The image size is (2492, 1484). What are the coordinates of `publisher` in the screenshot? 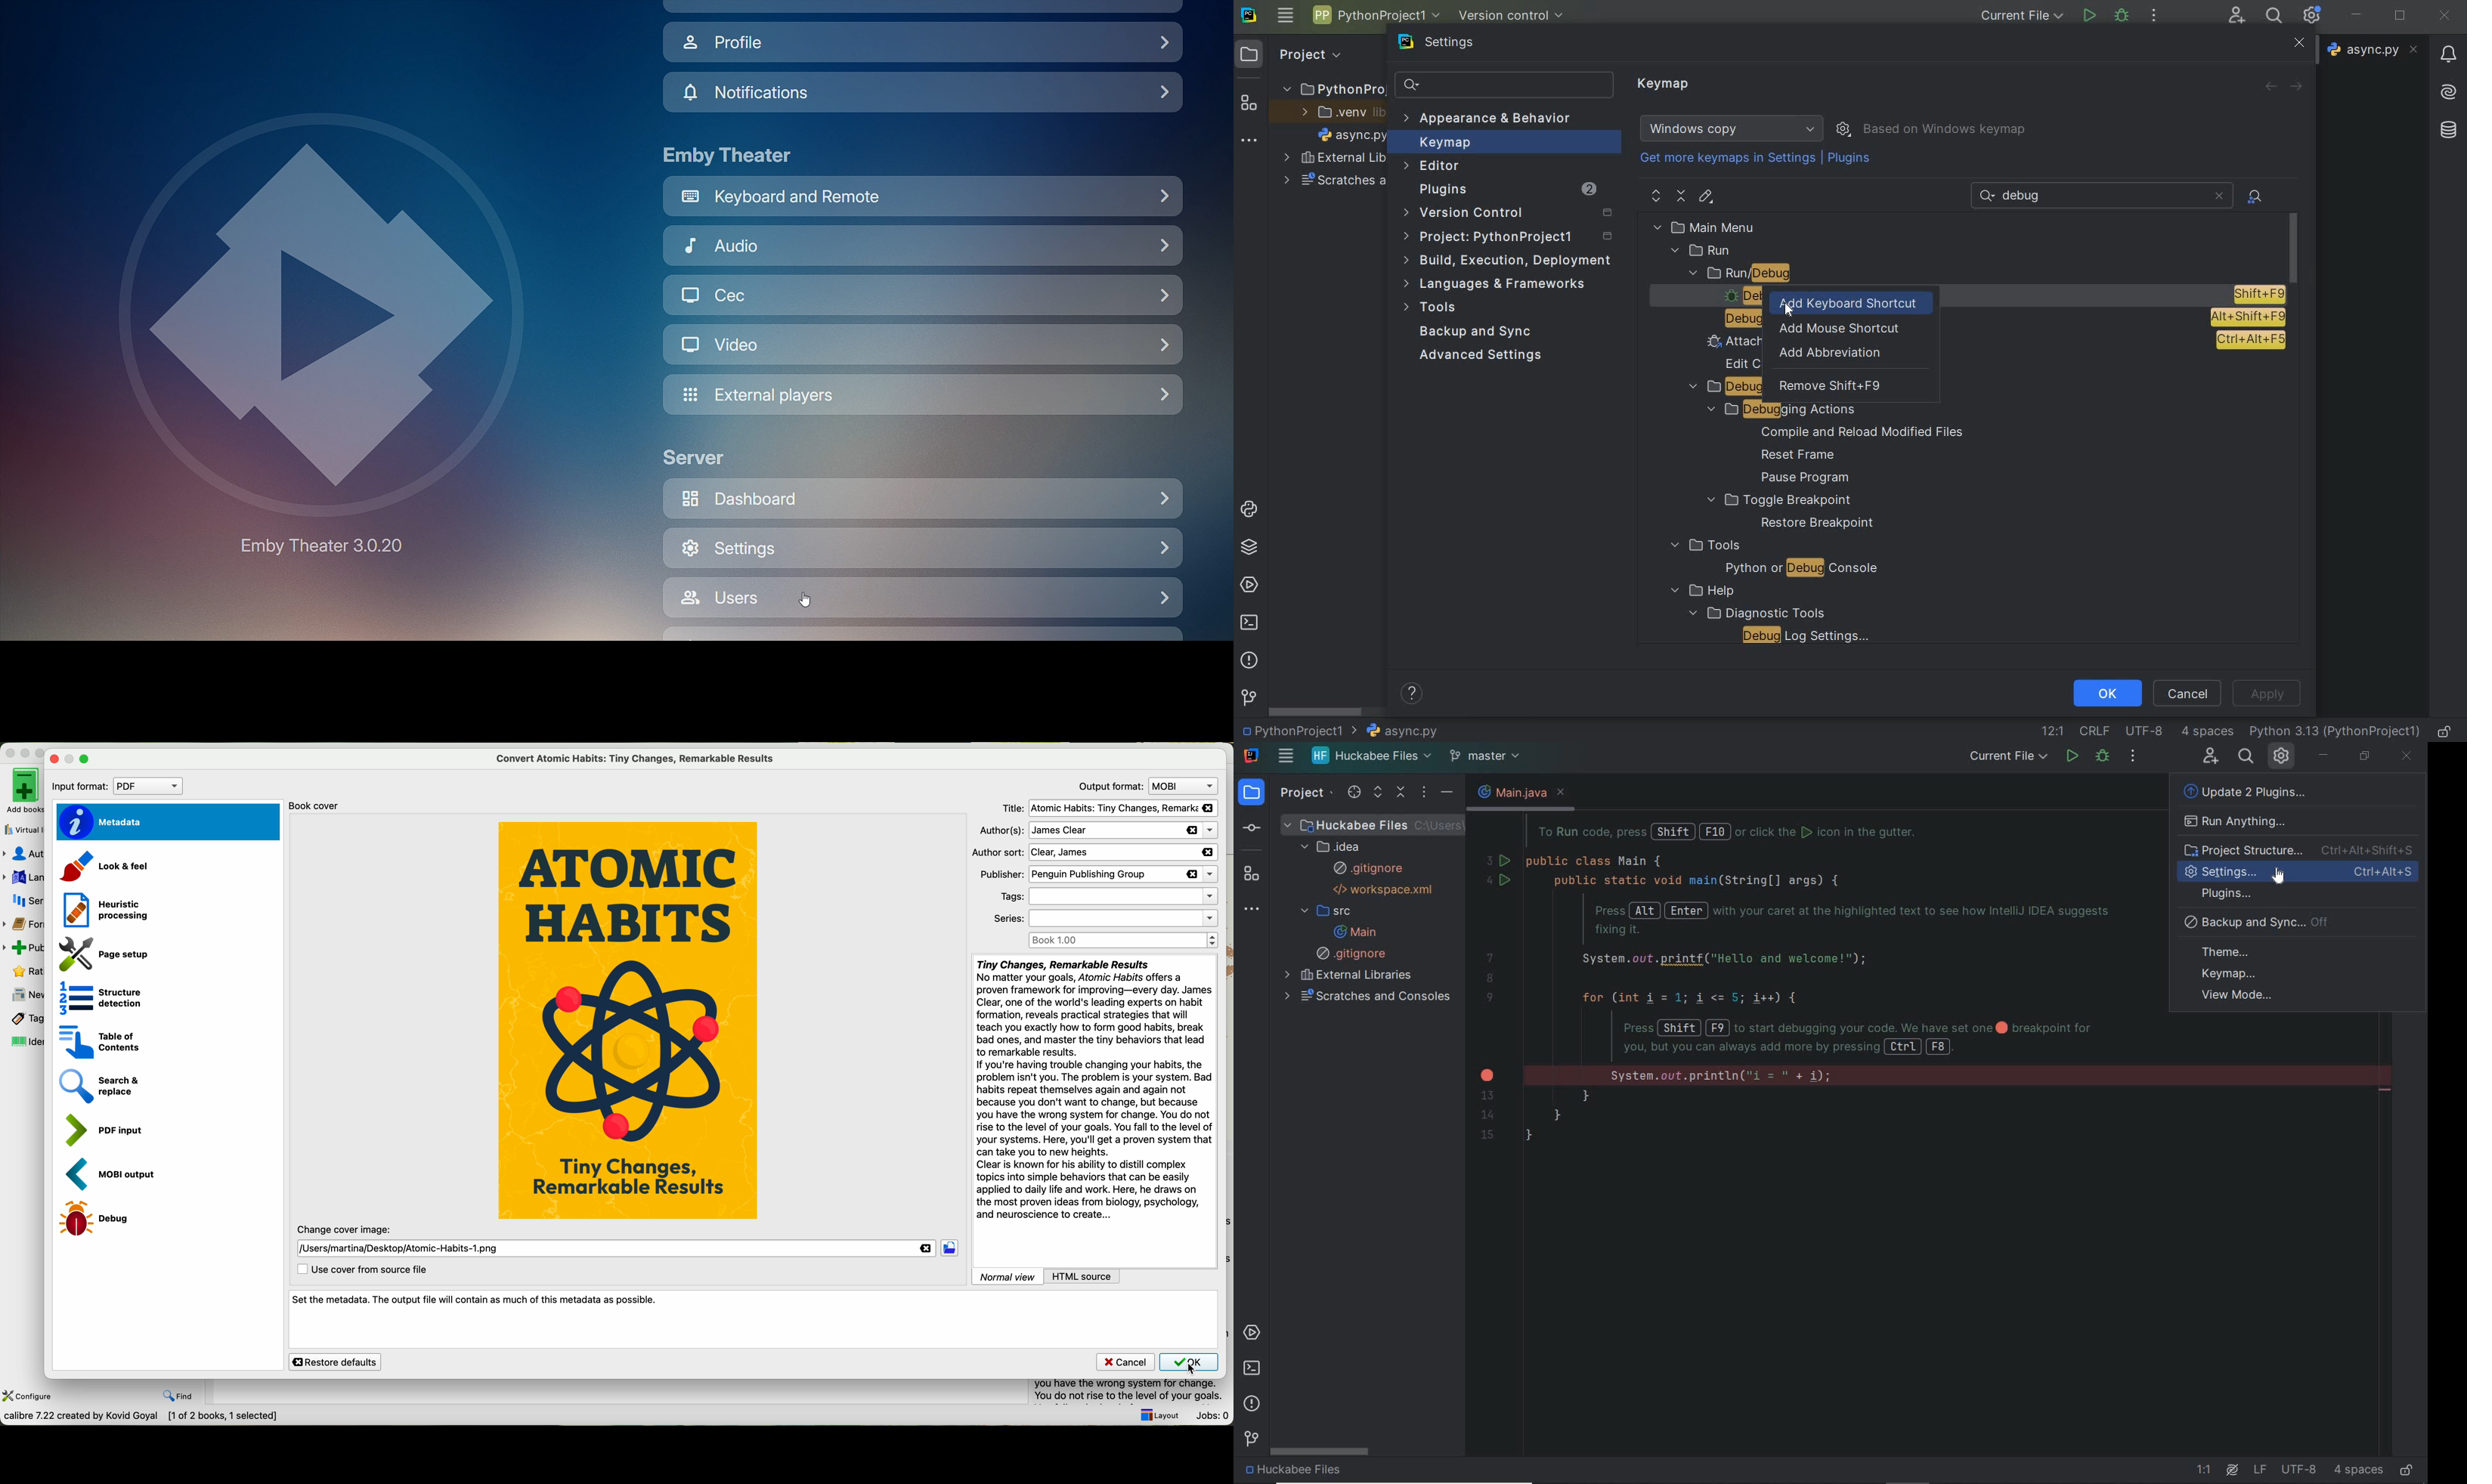 It's located at (1097, 873).